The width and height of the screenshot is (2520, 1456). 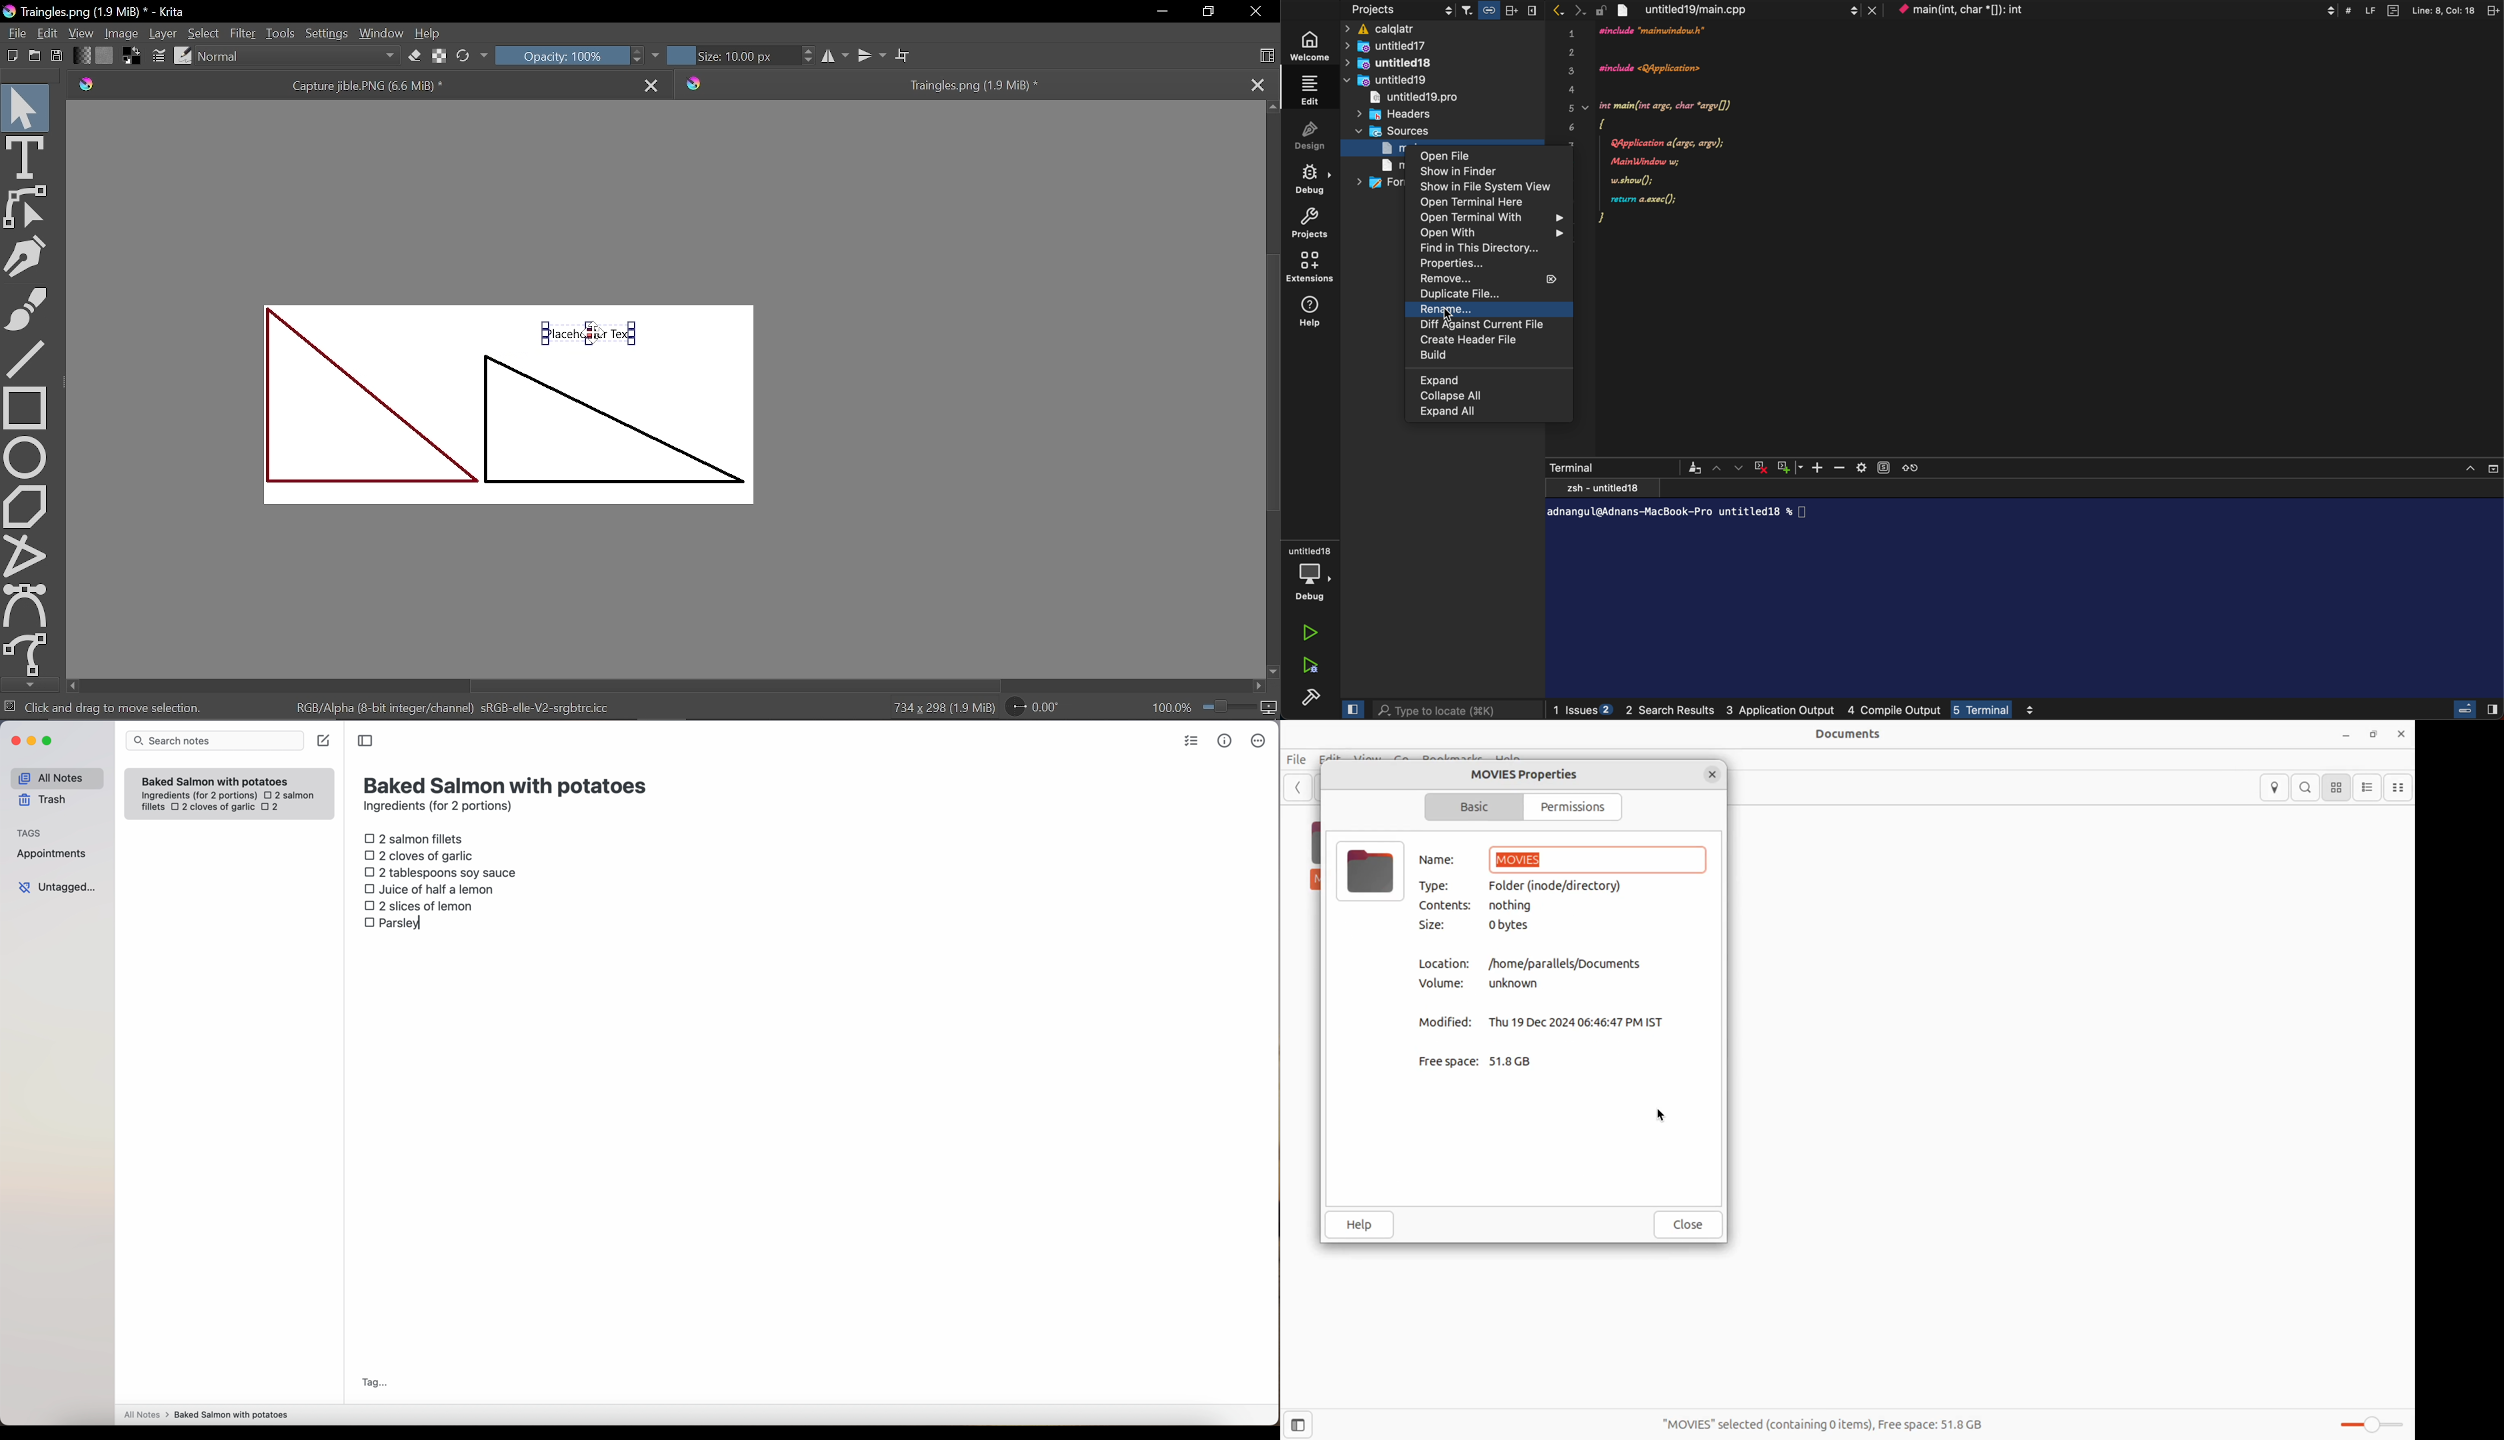 I want to click on metrics, so click(x=1225, y=740).